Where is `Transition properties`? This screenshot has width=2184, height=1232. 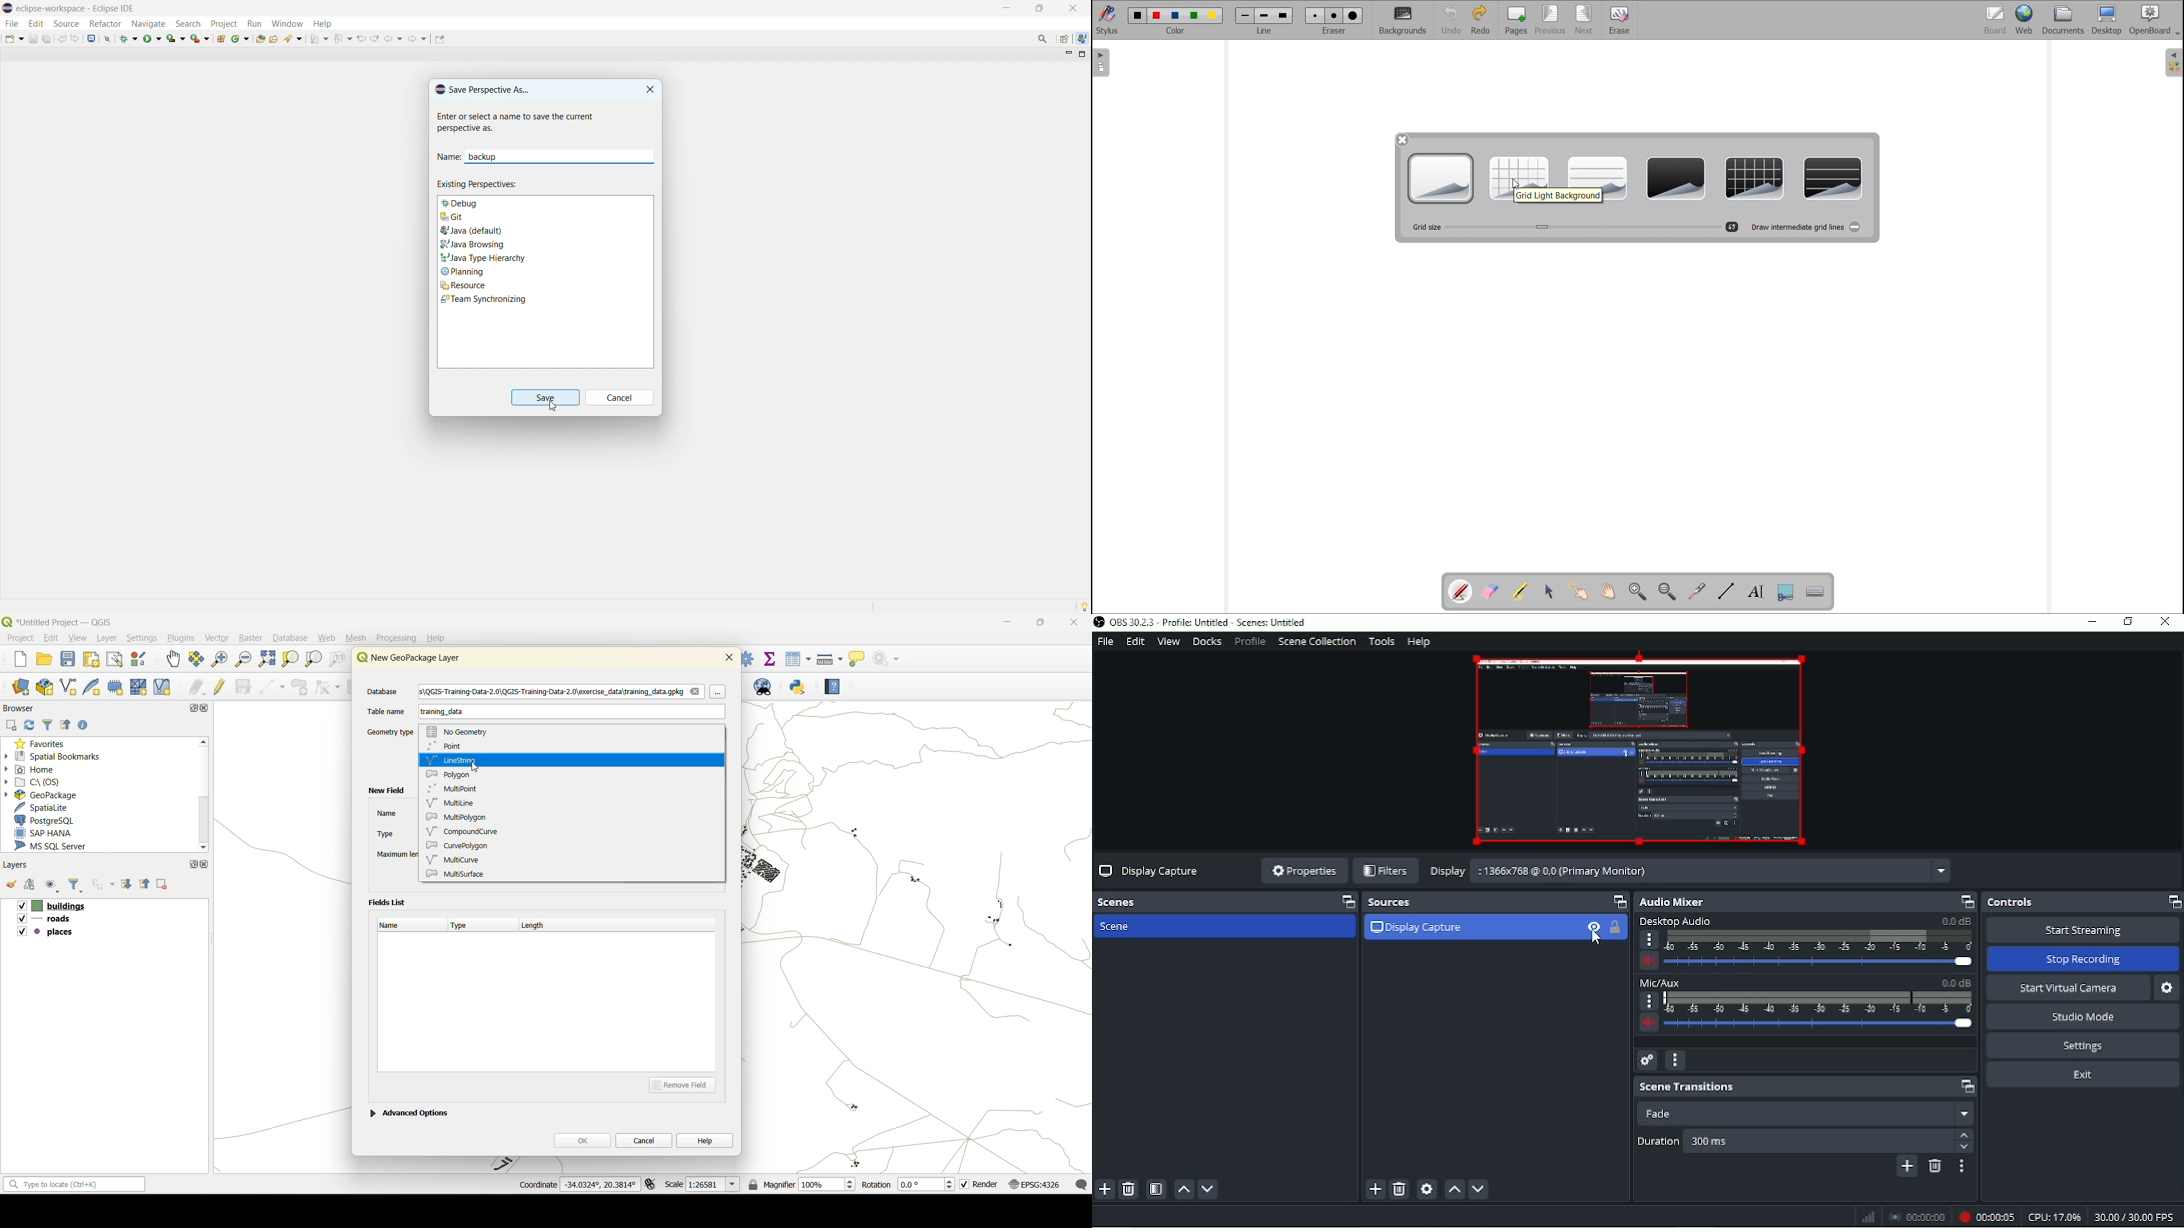 Transition properties is located at coordinates (1960, 1167).